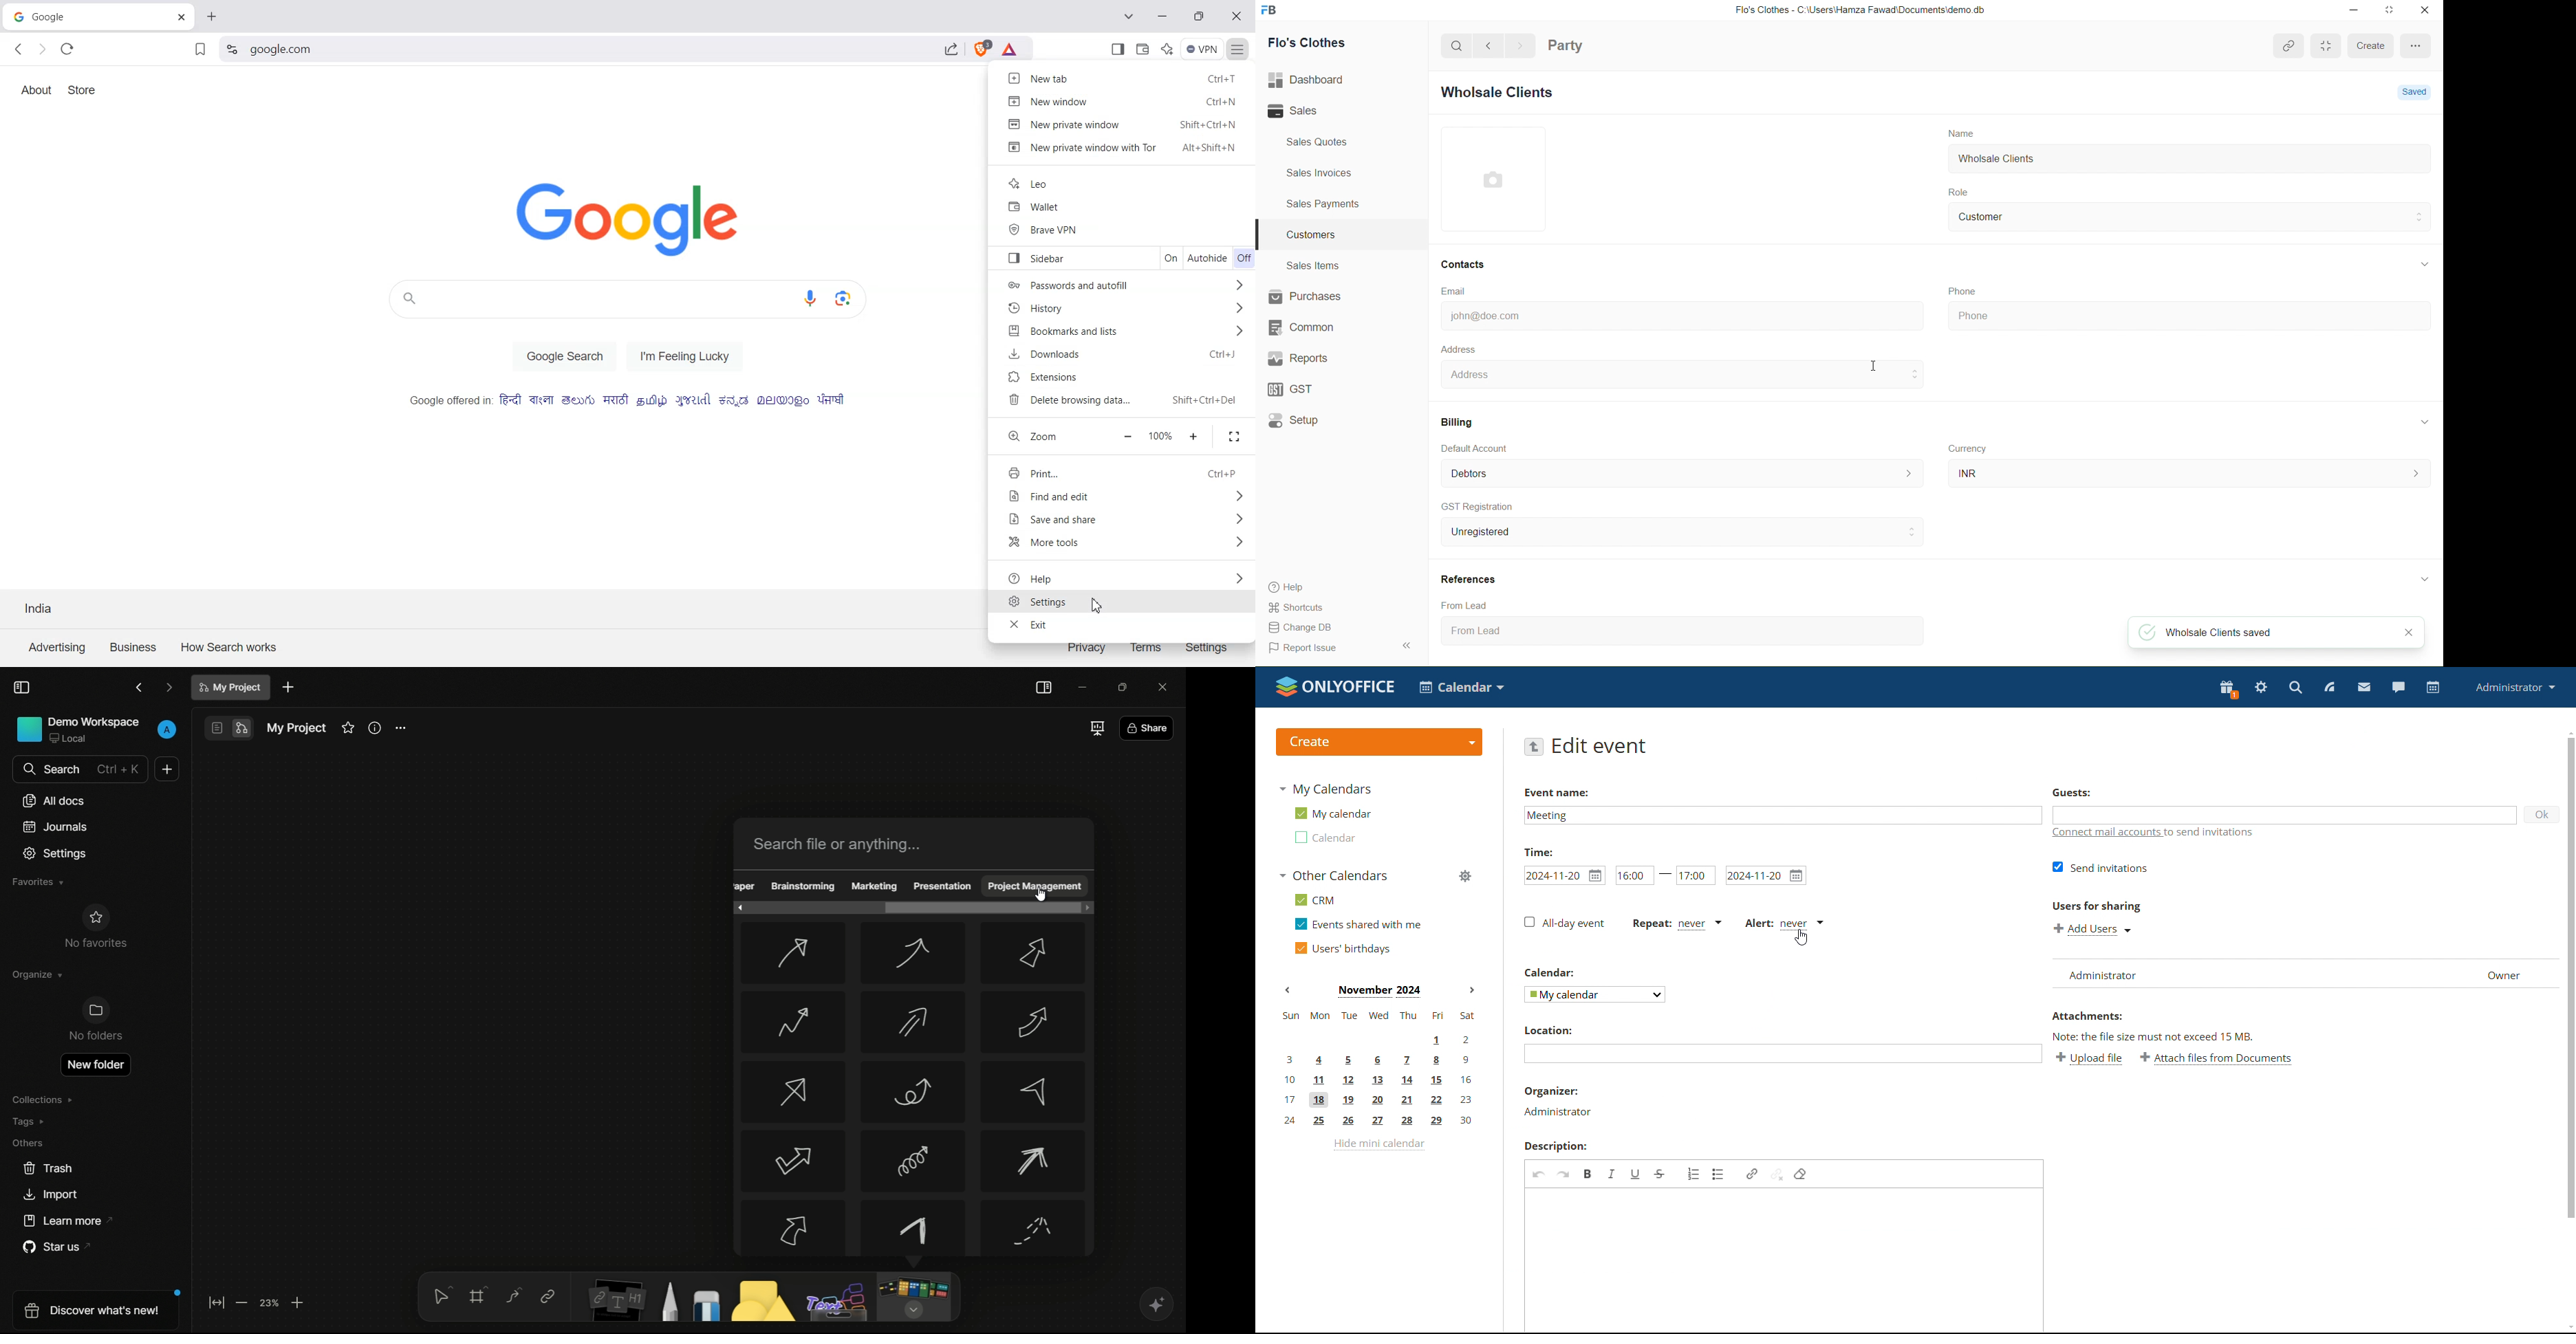 The height and width of the screenshot is (1344, 2576). What do you see at coordinates (1682, 473) in the screenshot?
I see `Default Account ` at bounding box center [1682, 473].